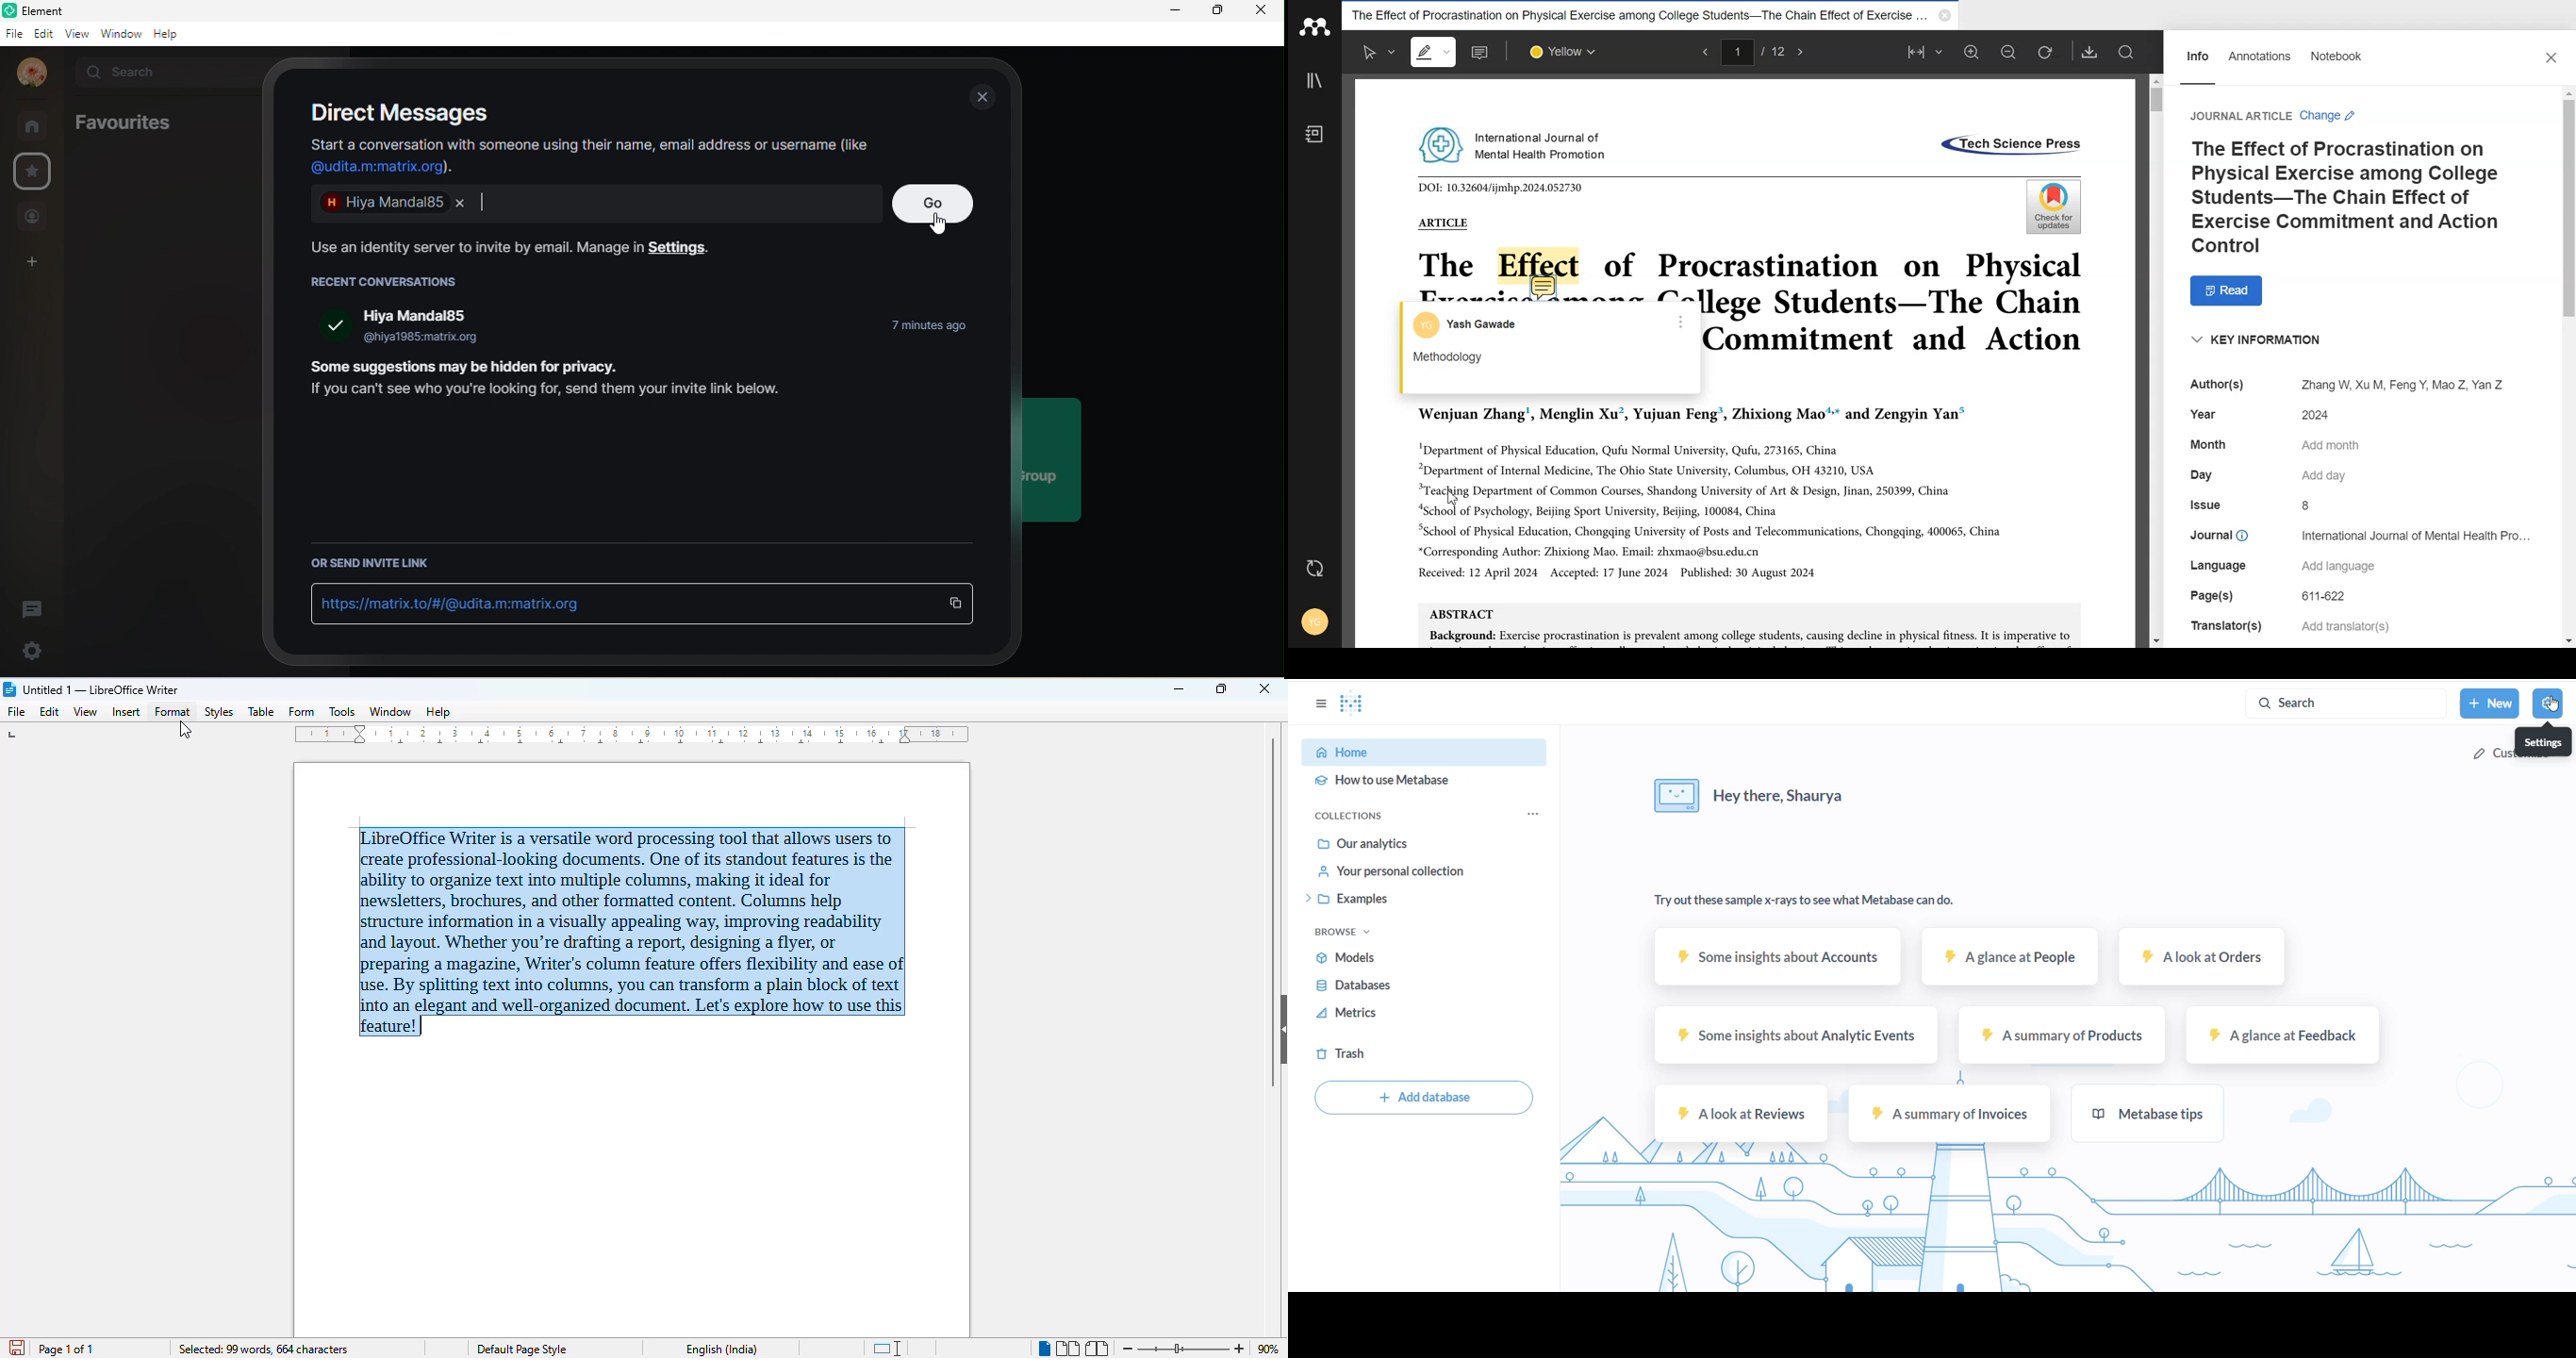 The image size is (2576, 1372). Describe the element at coordinates (335, 324) in the screenshot. I see `selected` at that location.